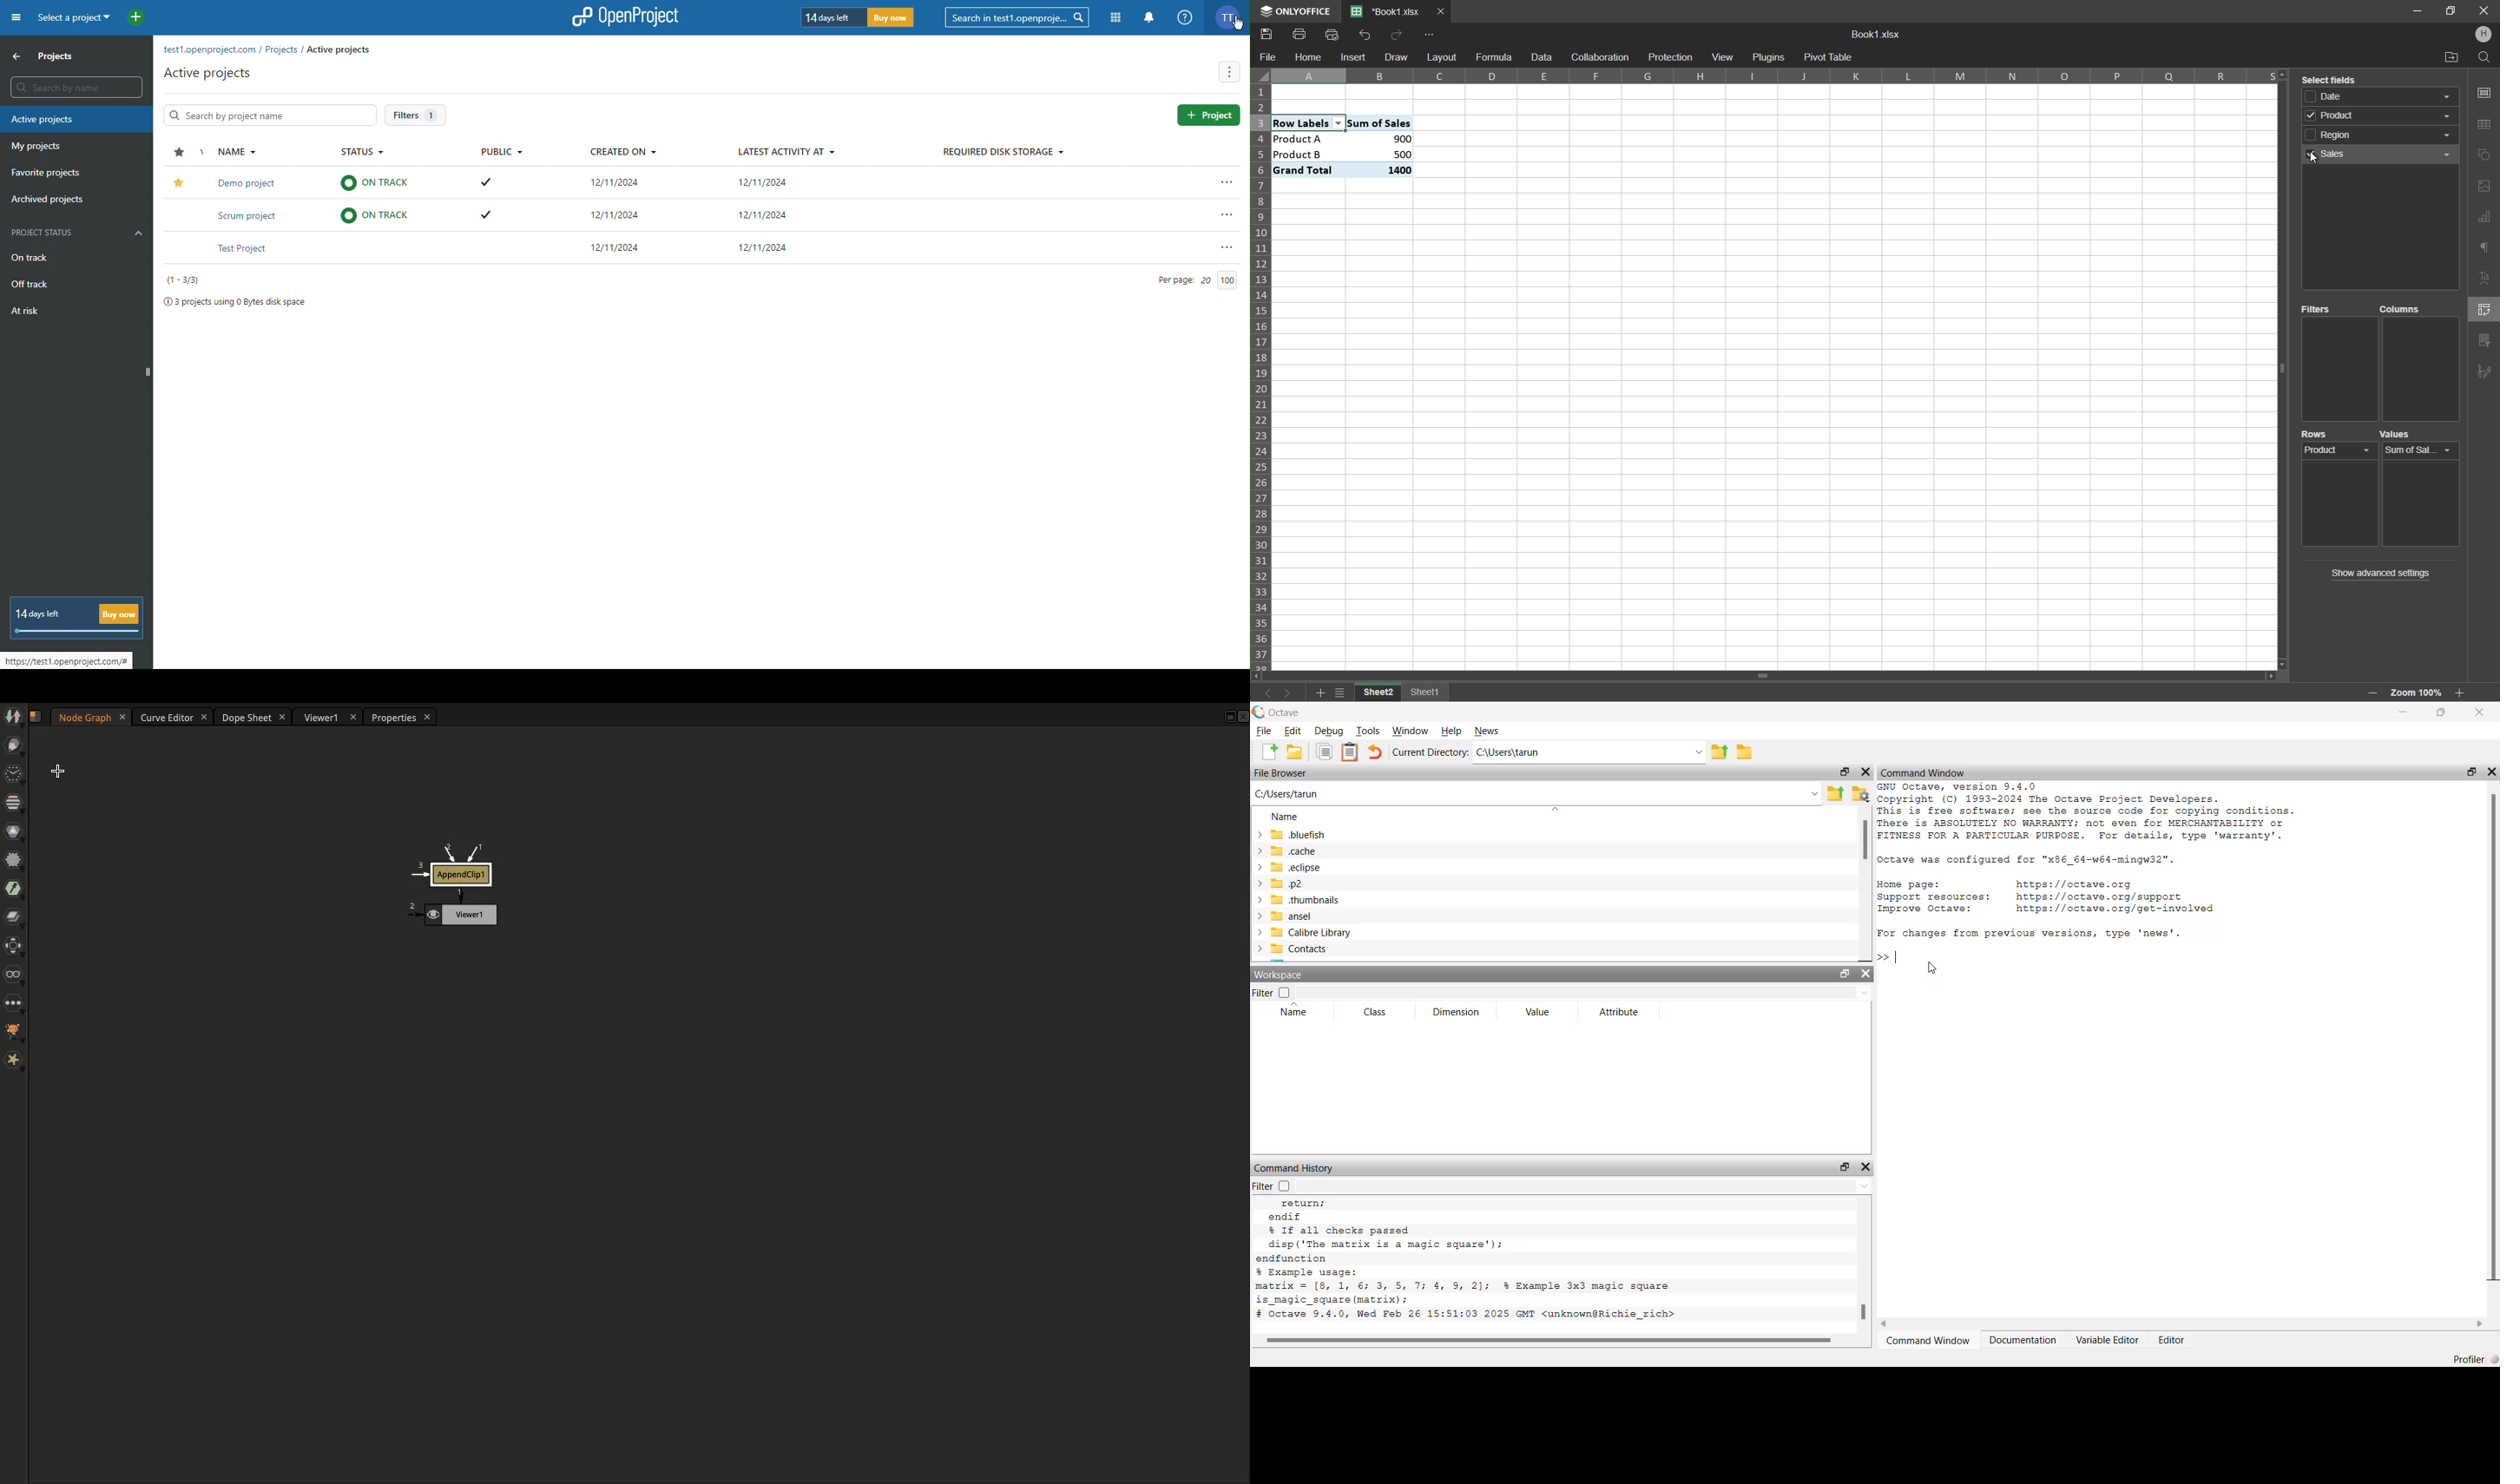  I want to click on File, so click(1264, 731).